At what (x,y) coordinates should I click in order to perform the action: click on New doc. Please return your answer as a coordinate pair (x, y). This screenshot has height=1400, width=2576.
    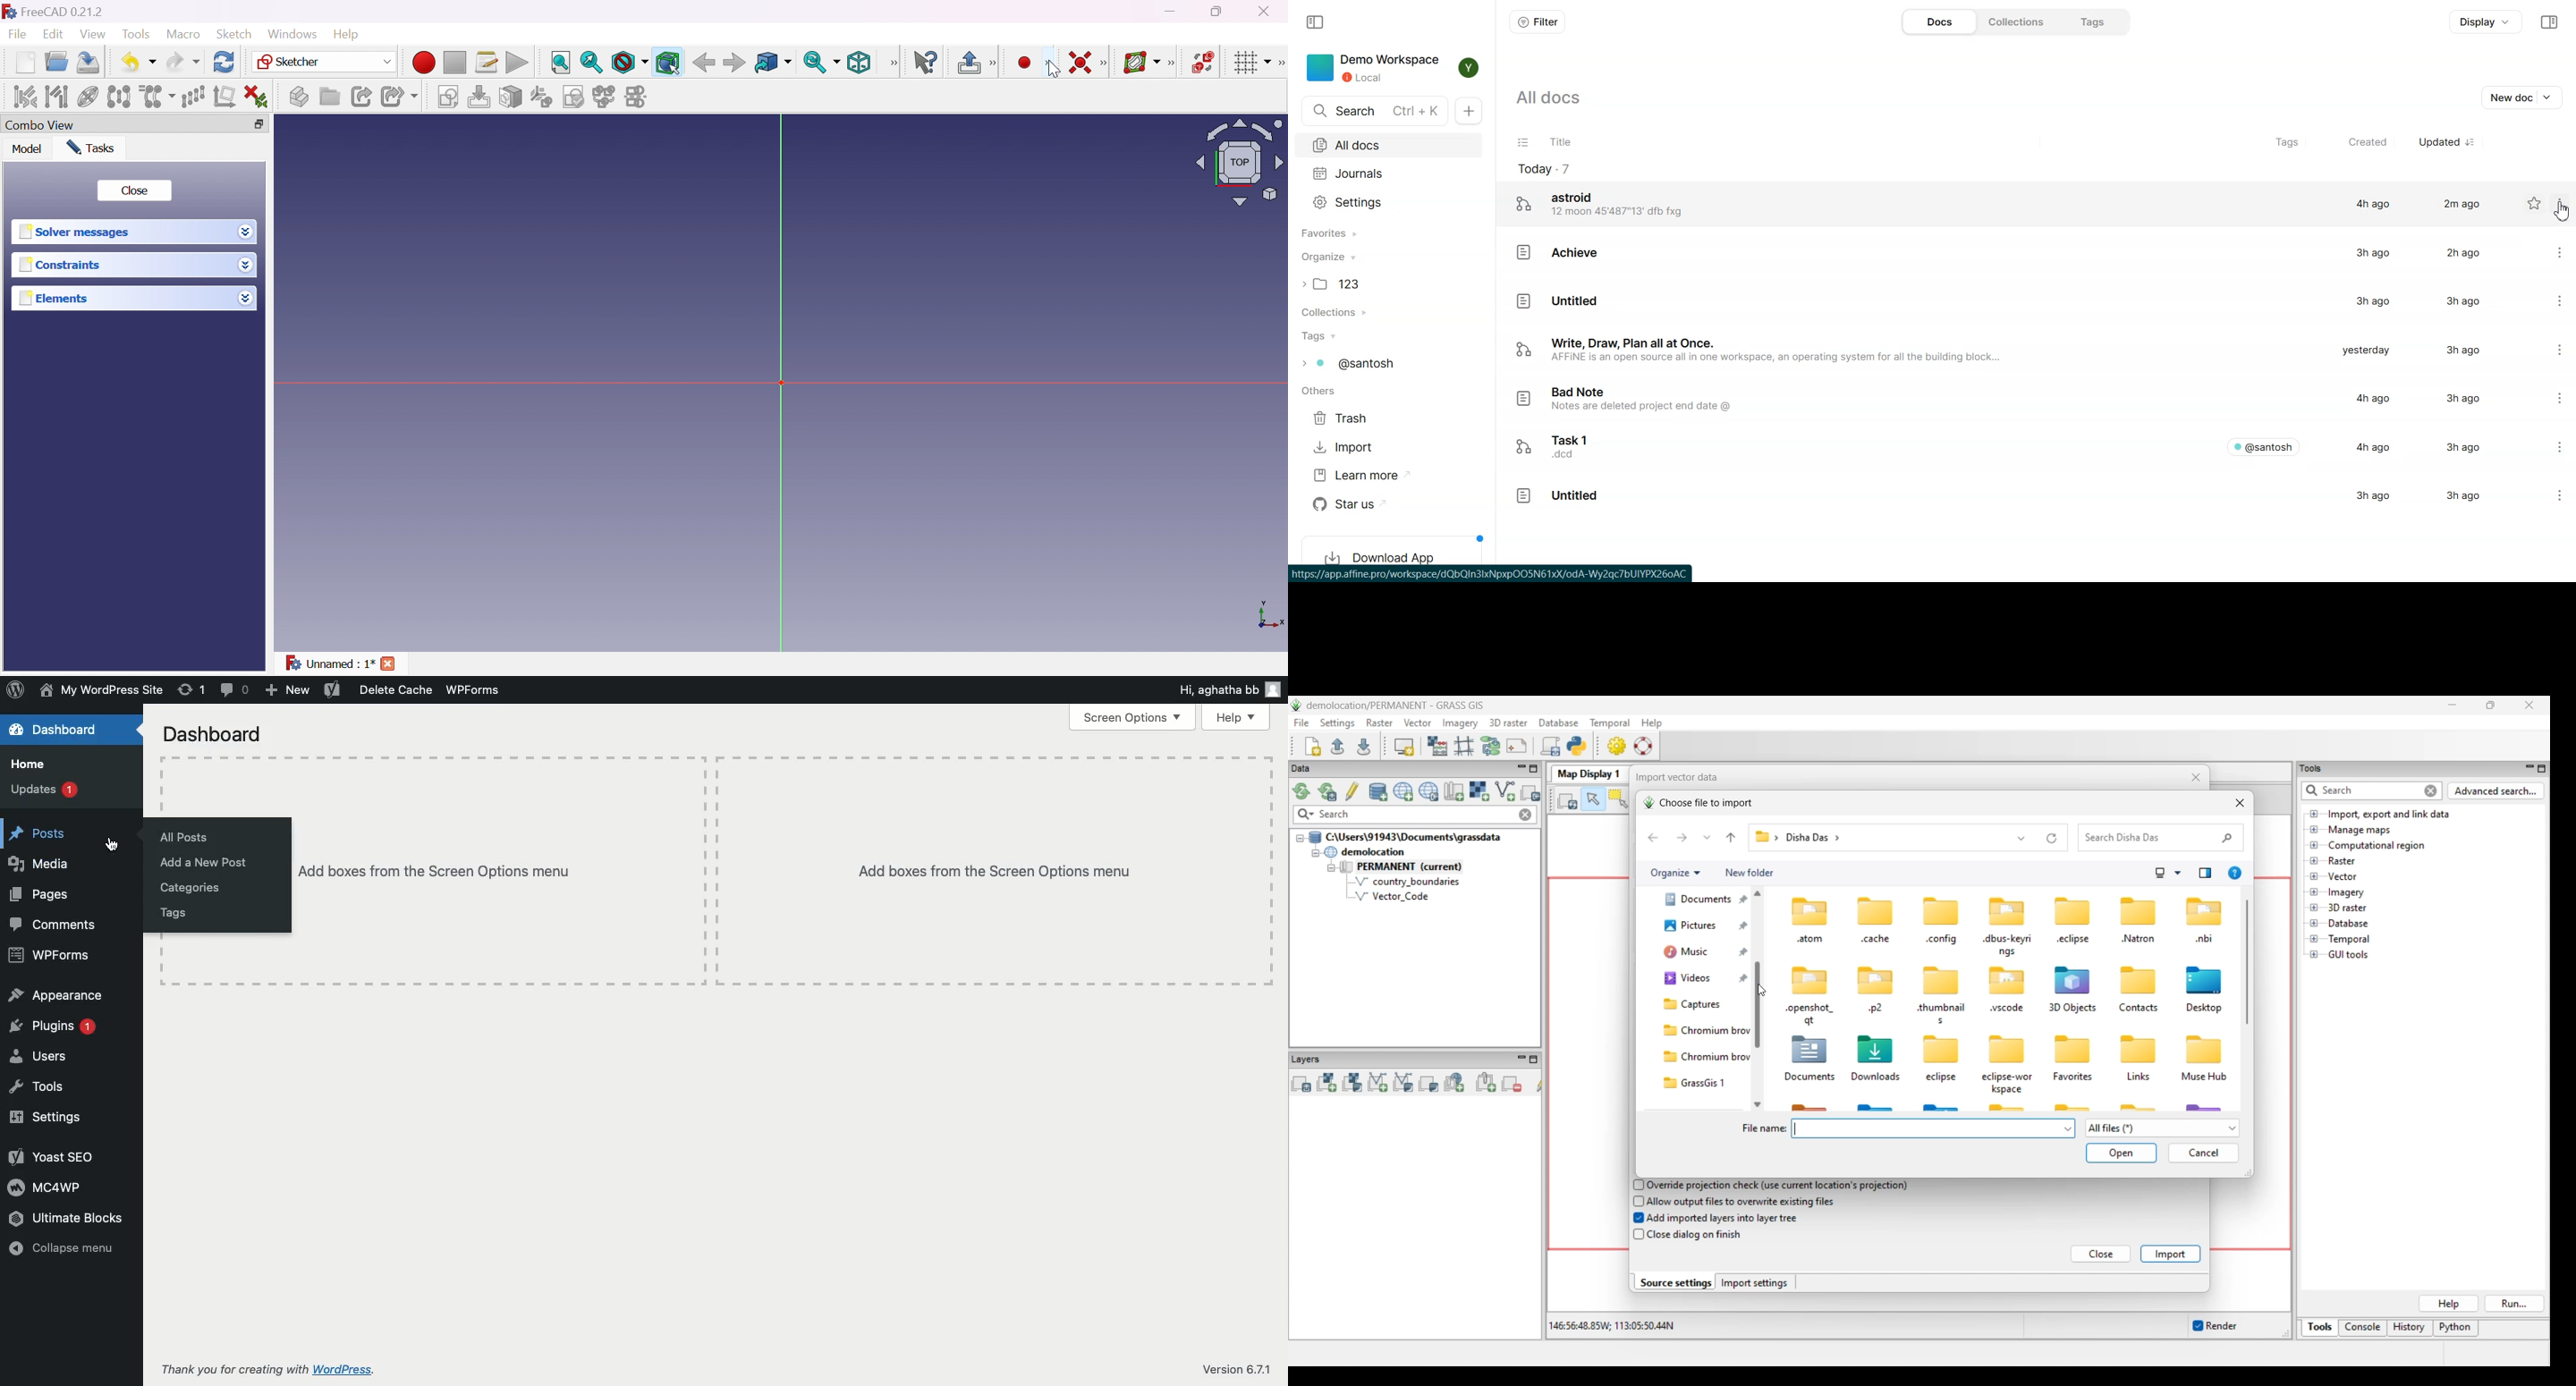
    Looking at the image, I should click on (2510, 97).